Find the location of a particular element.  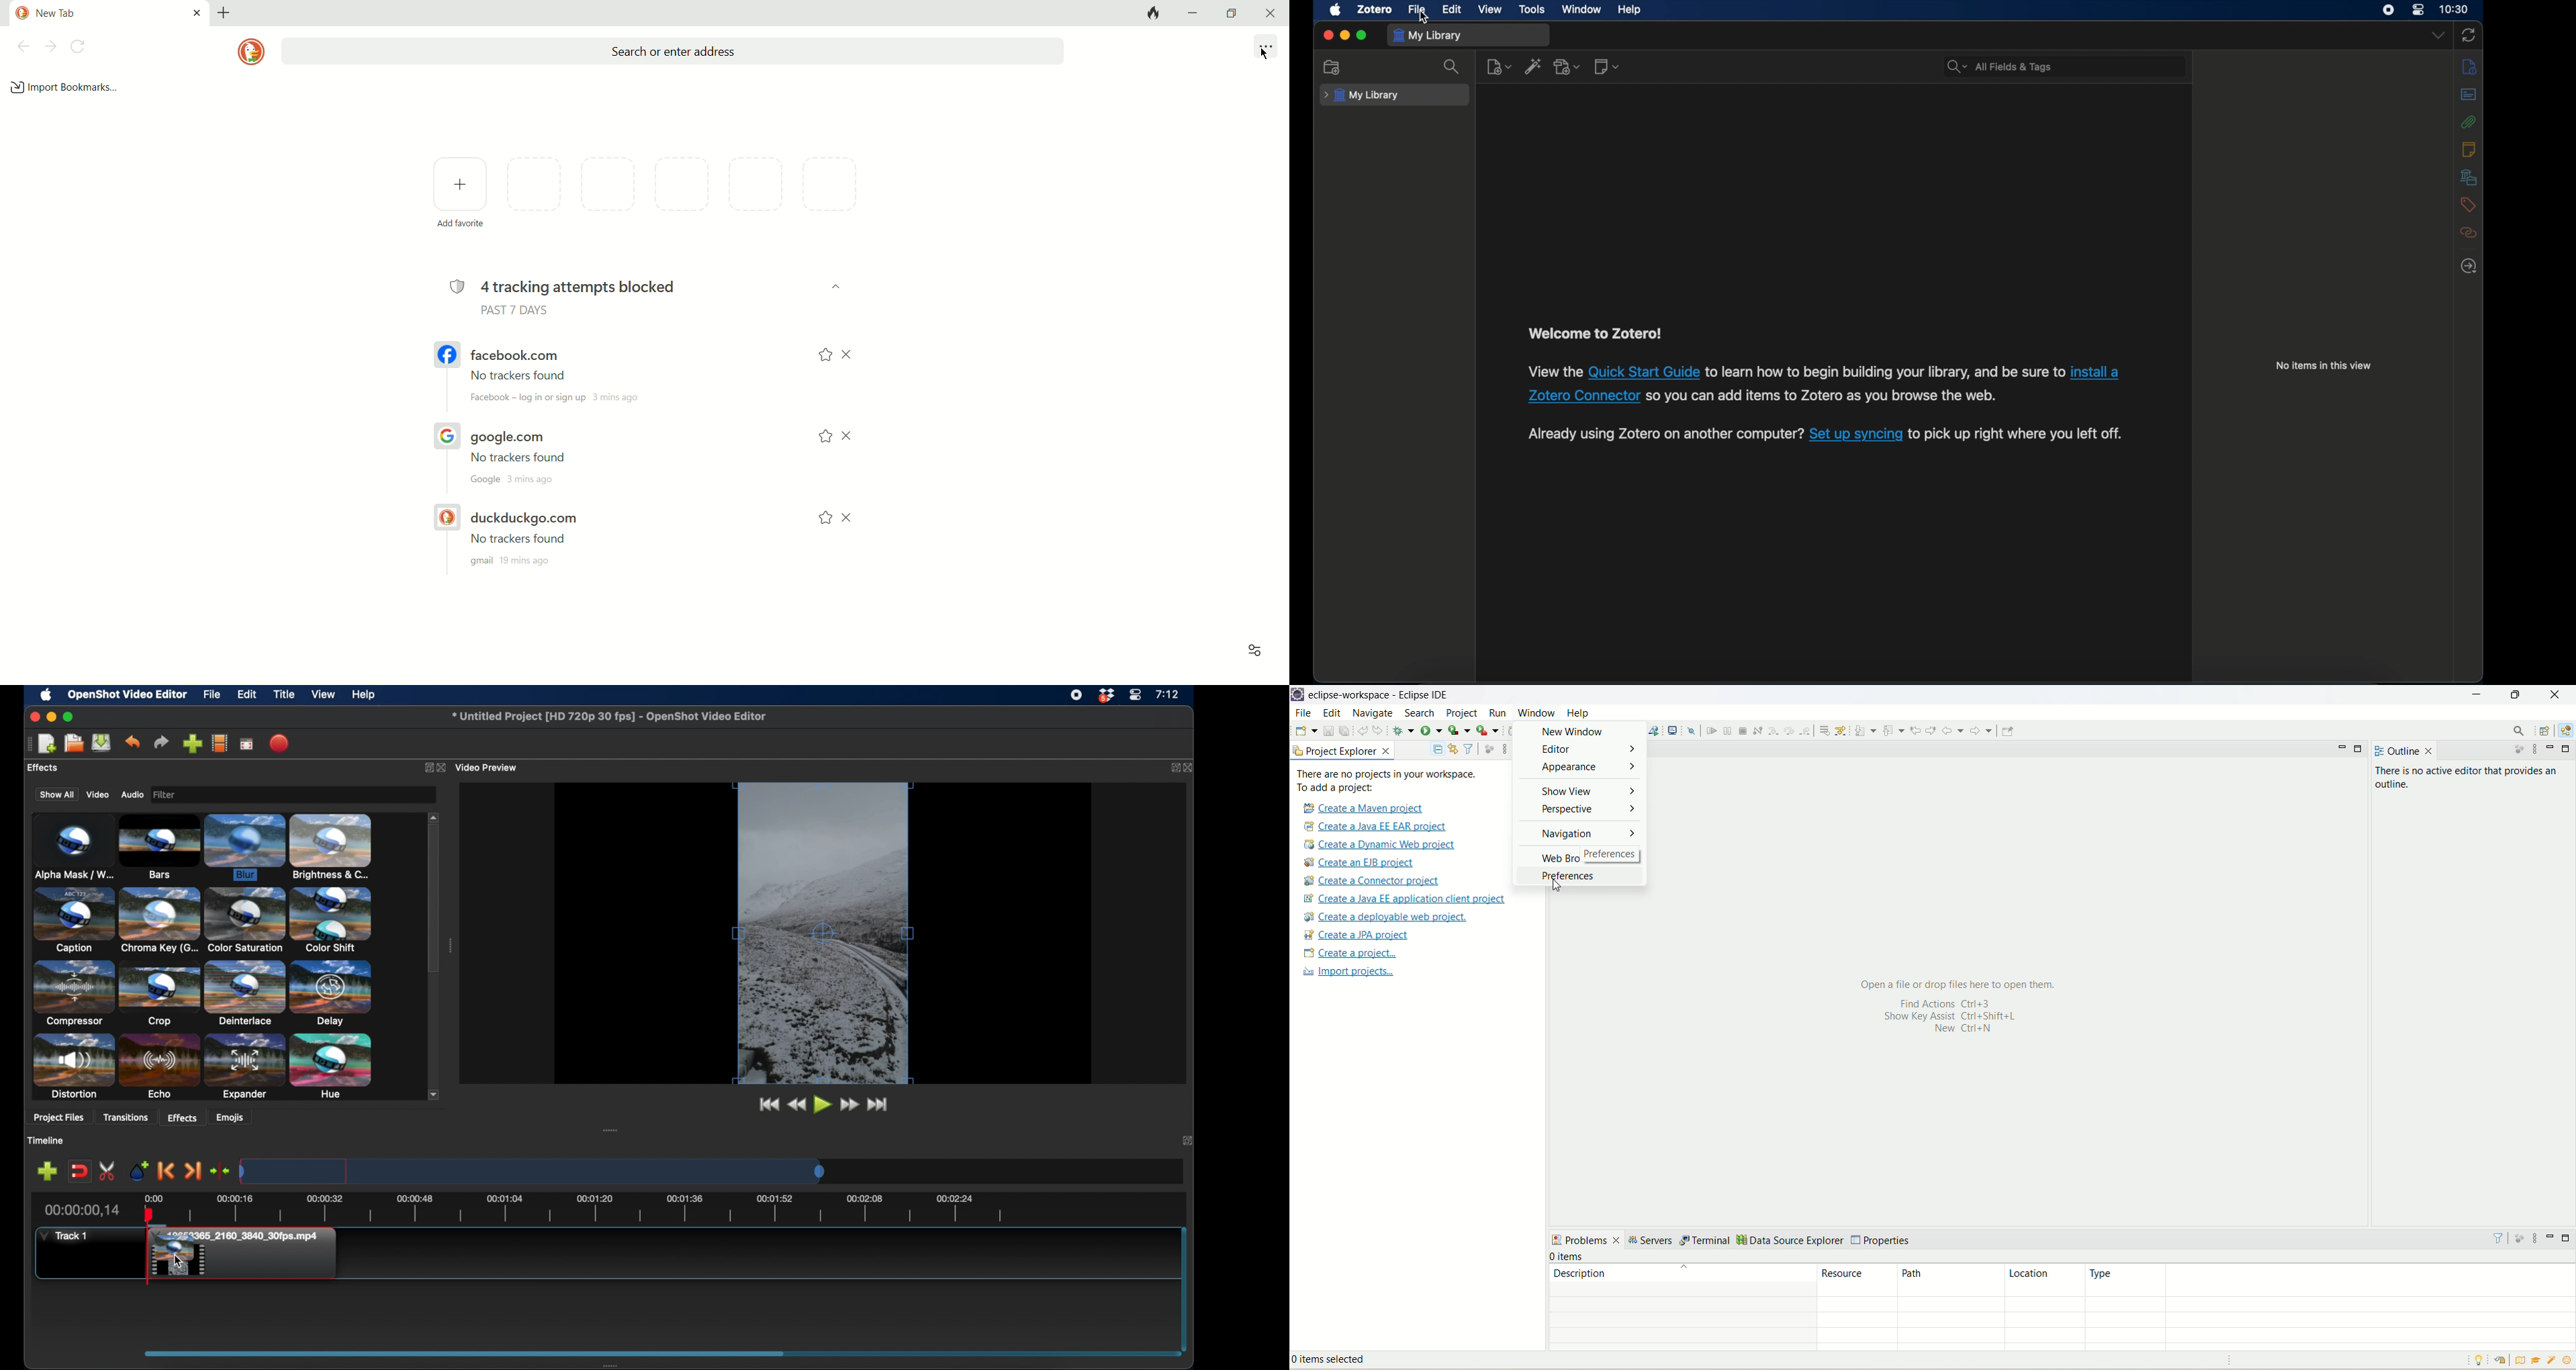

notes is located at coordinates (2470, 66).